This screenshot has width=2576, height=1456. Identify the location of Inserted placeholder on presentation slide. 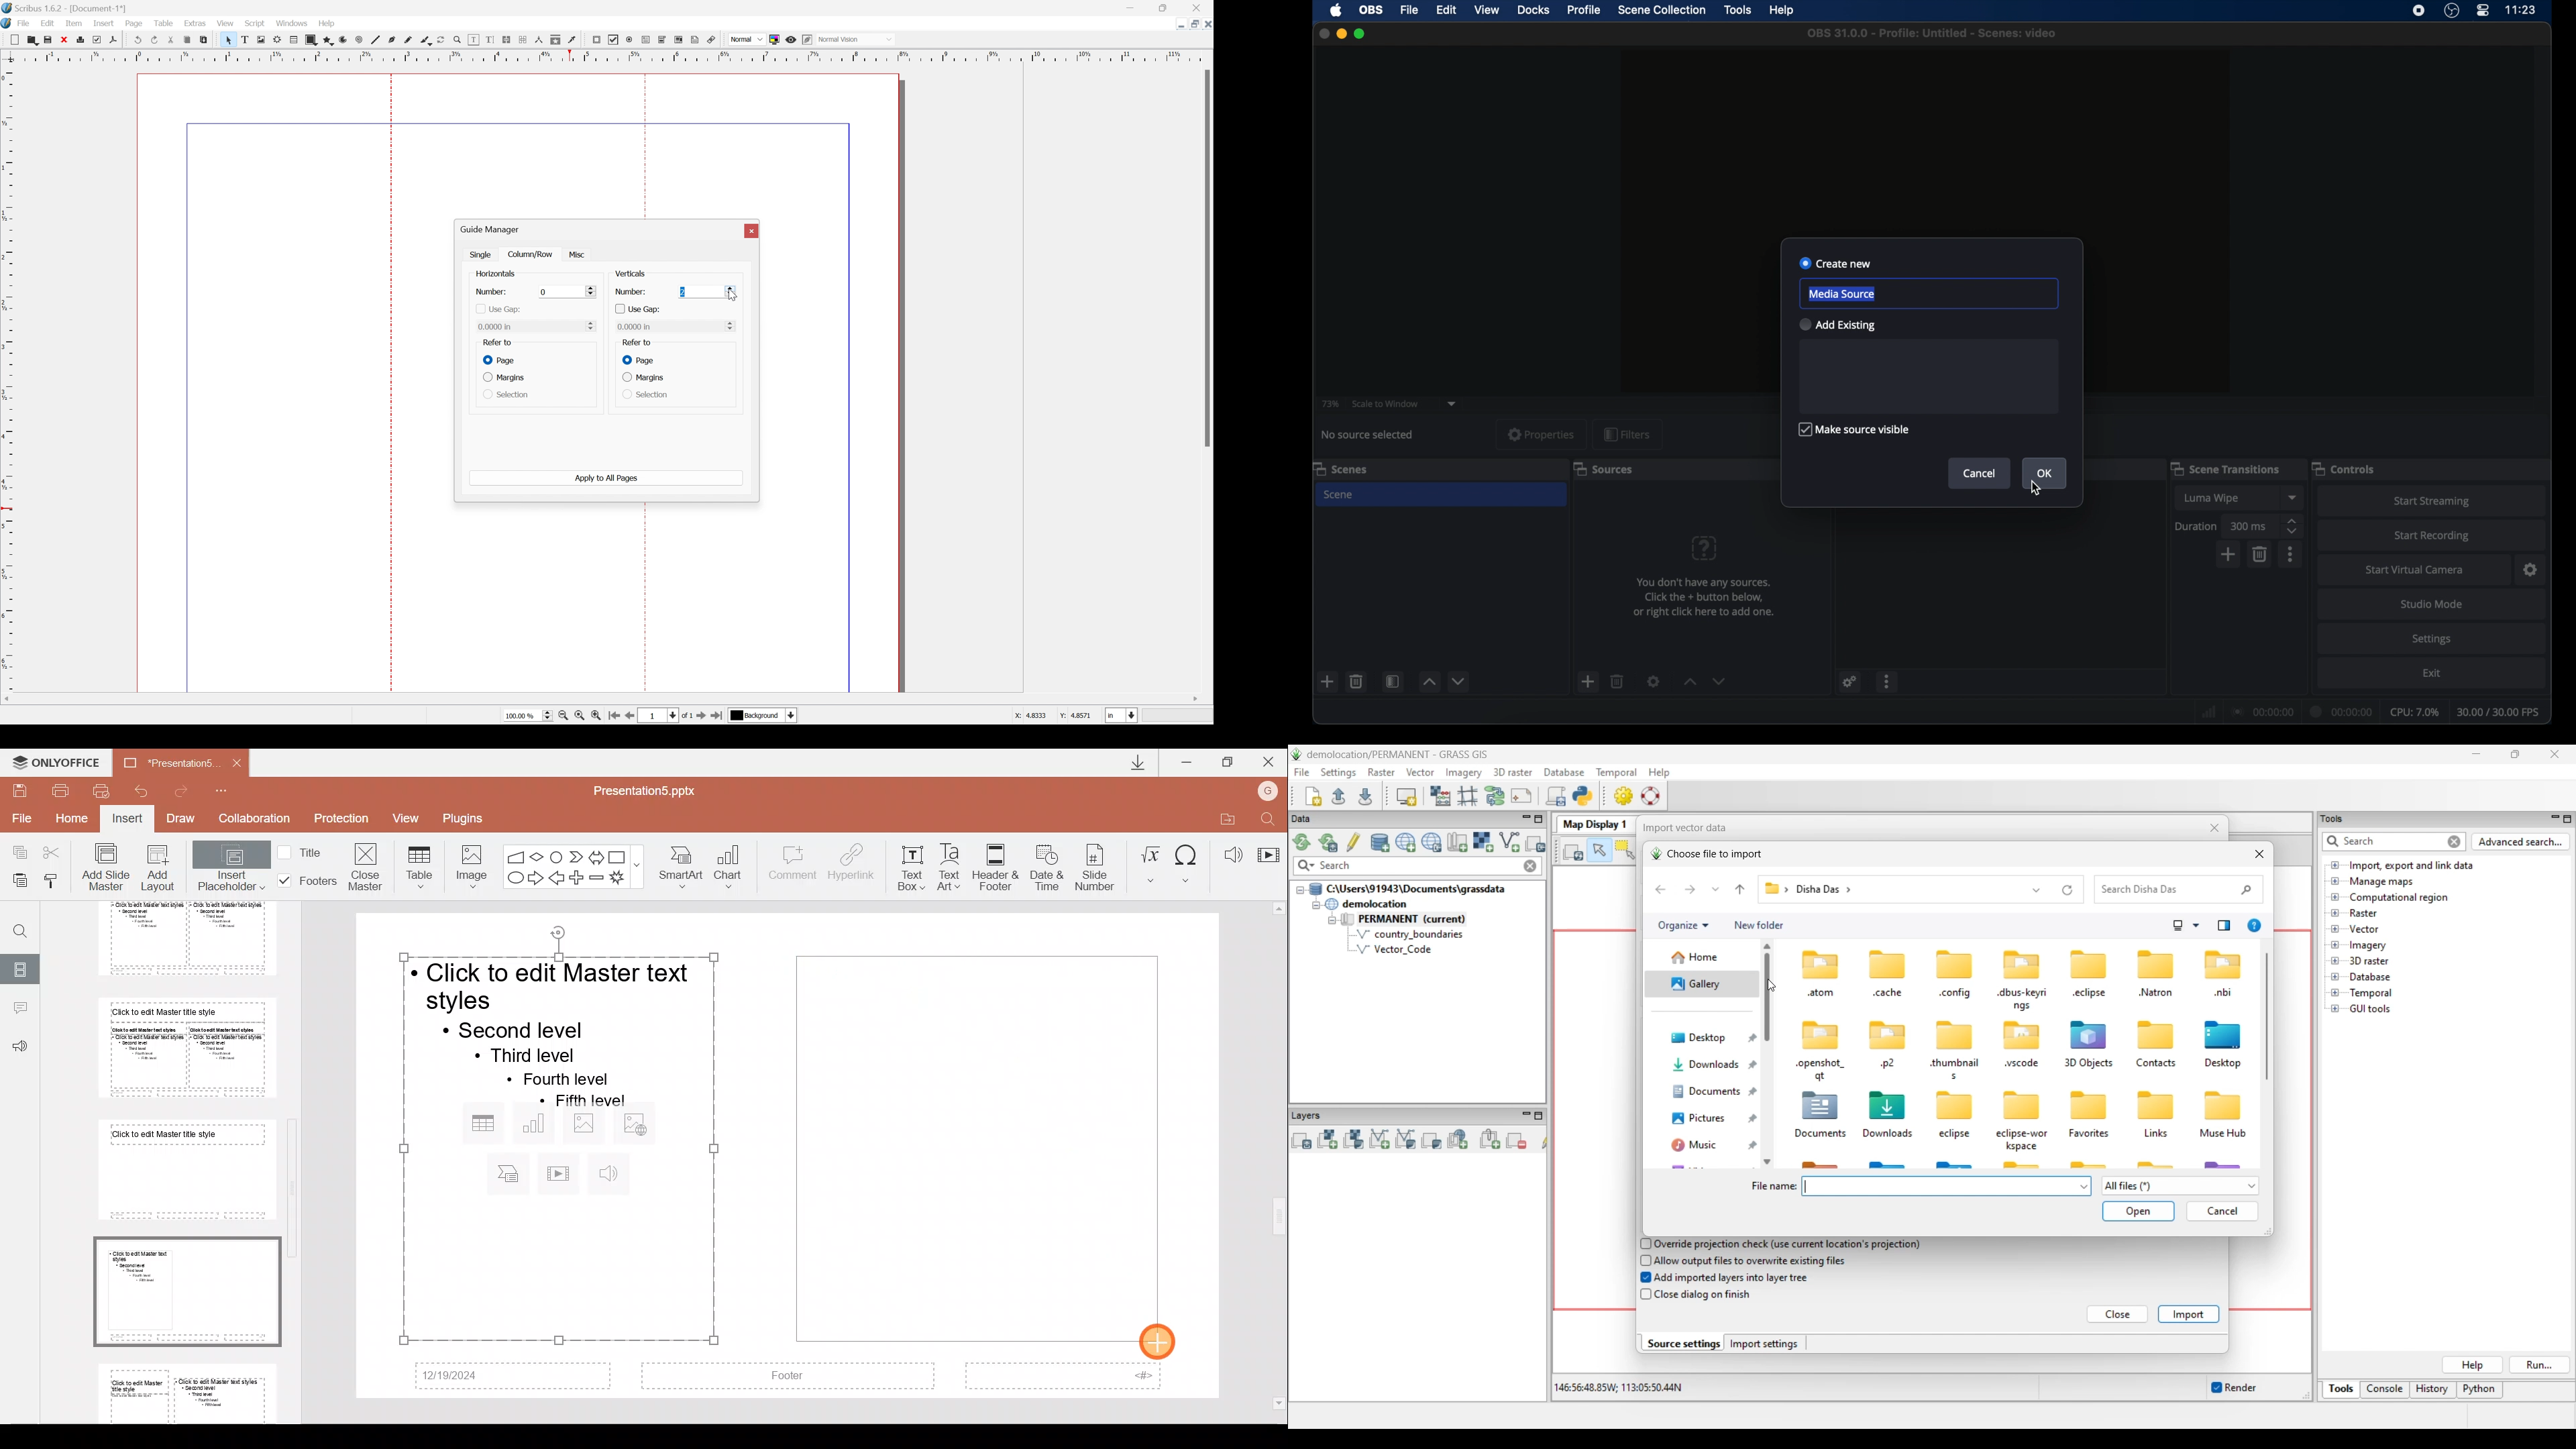
(559, 1146).